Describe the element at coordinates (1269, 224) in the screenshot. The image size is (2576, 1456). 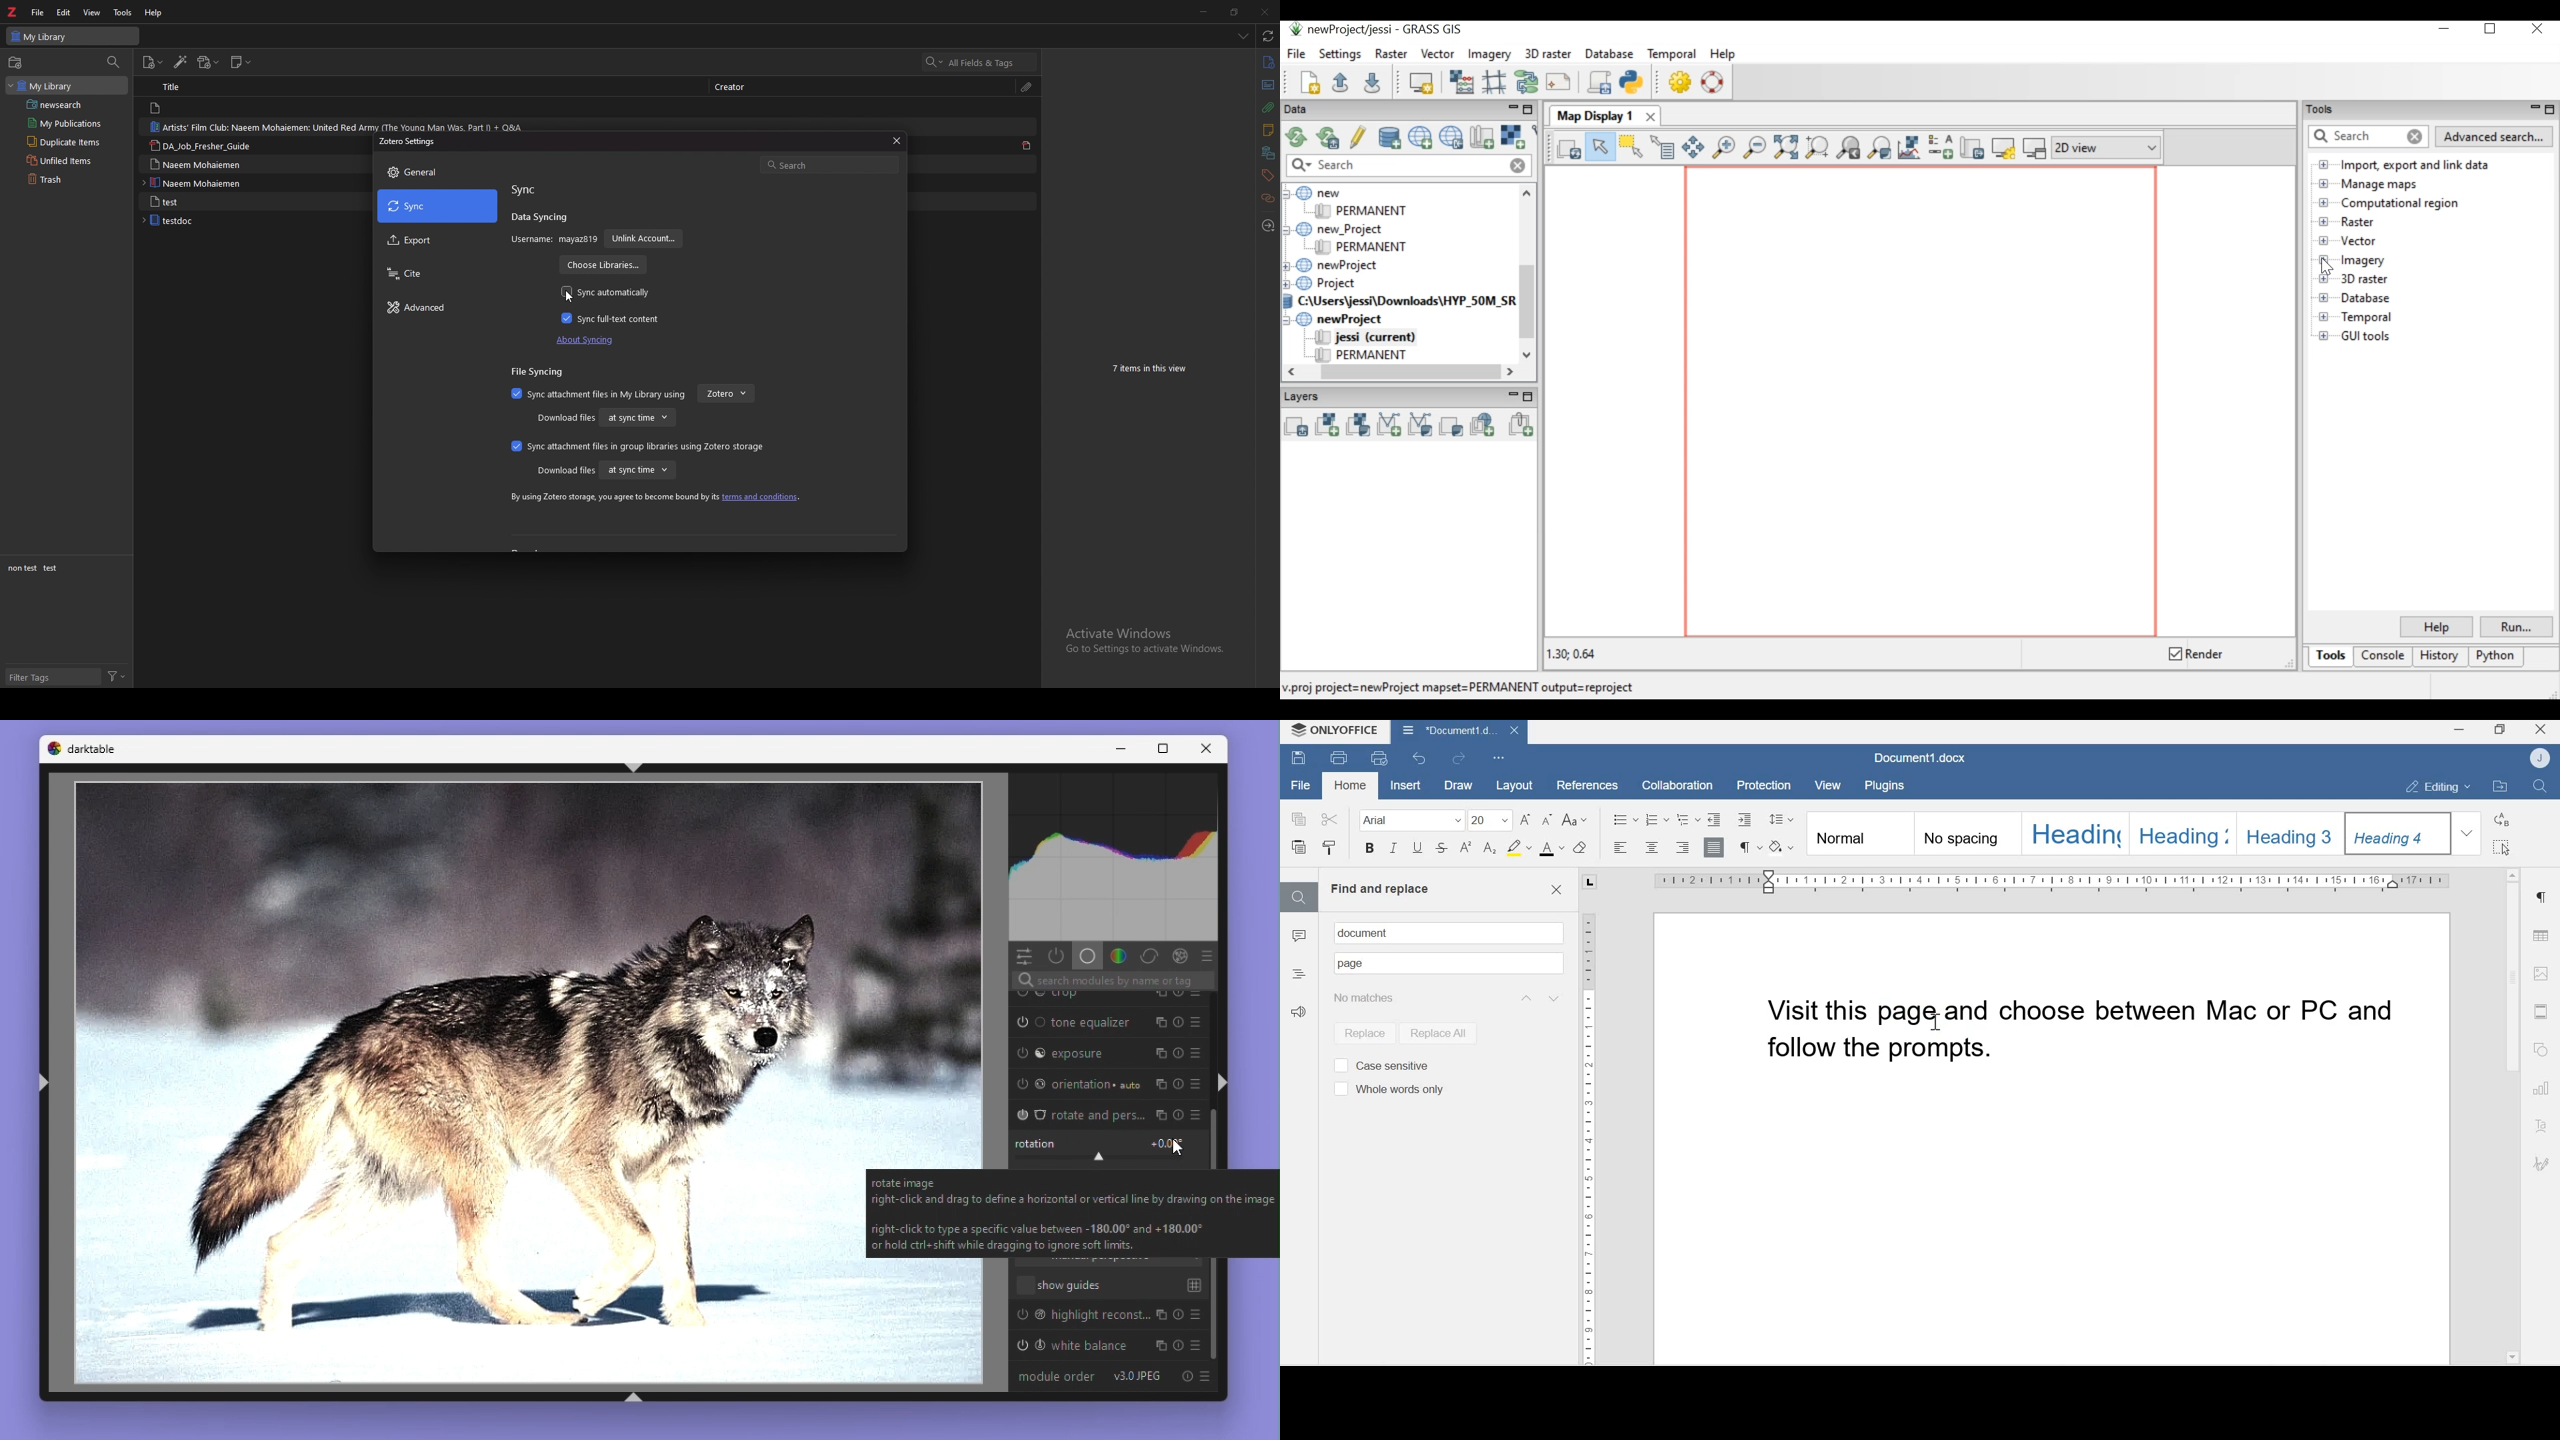
I see `locate` at that location.